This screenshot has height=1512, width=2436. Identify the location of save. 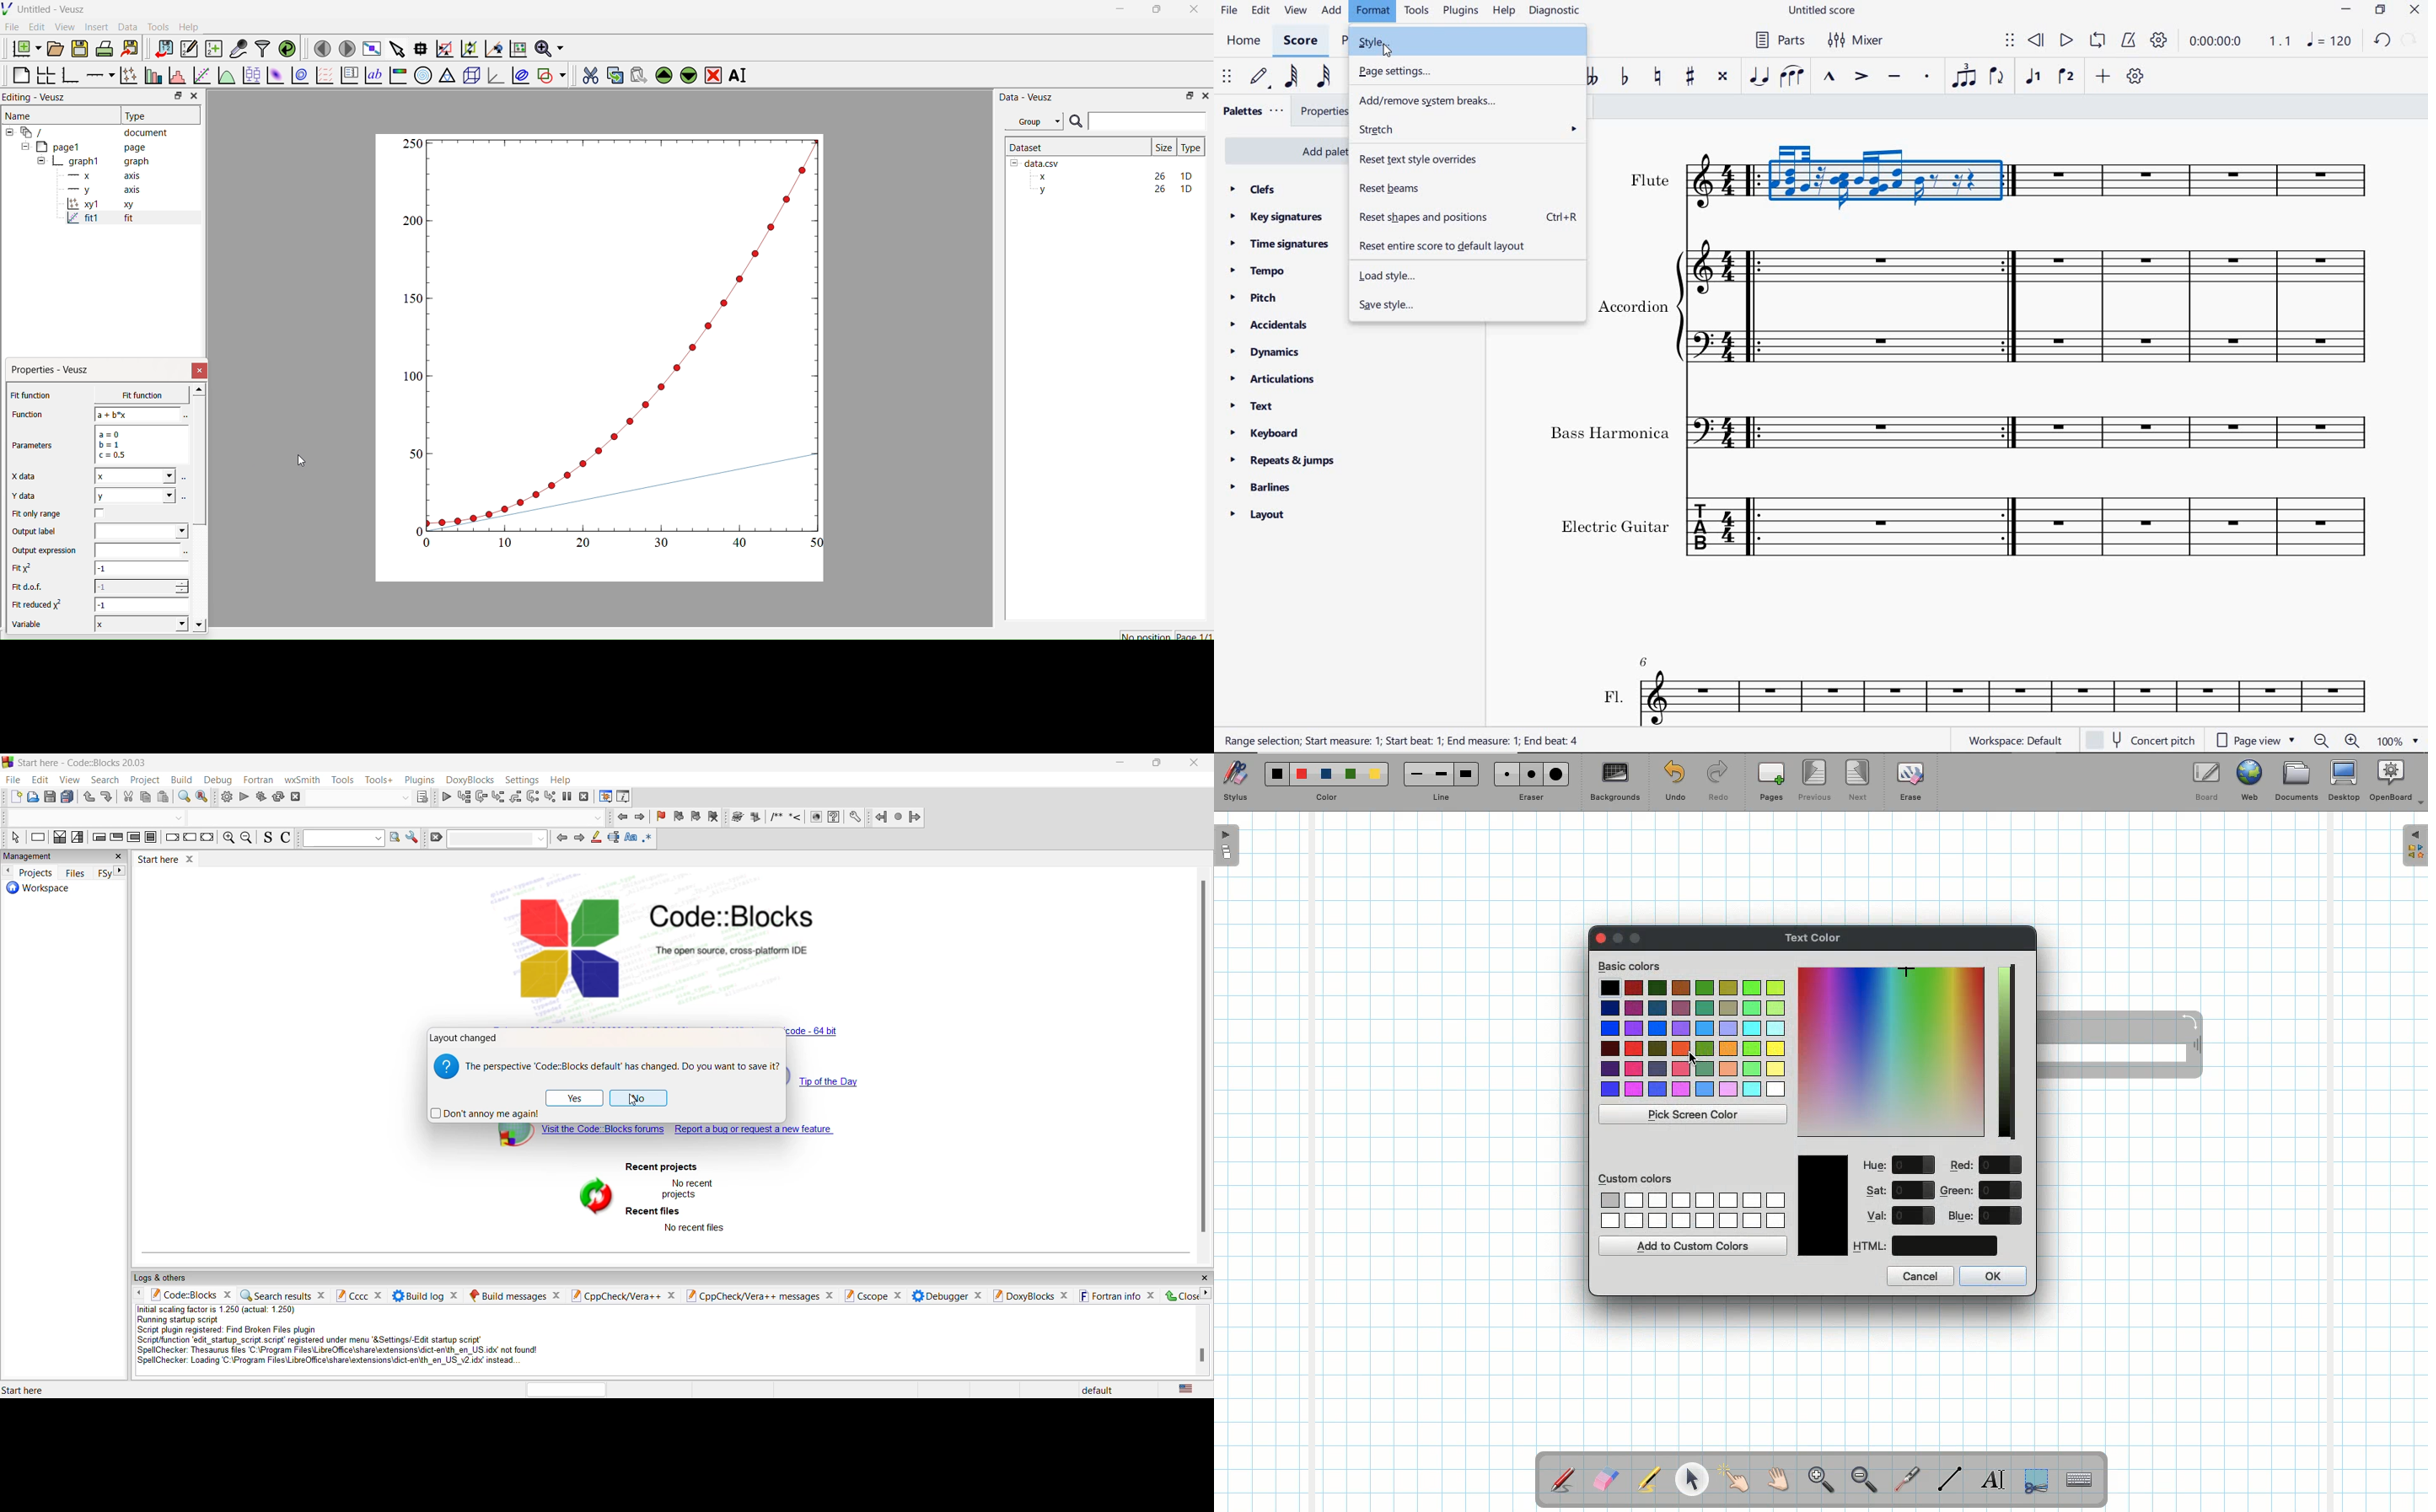
(47, 797).